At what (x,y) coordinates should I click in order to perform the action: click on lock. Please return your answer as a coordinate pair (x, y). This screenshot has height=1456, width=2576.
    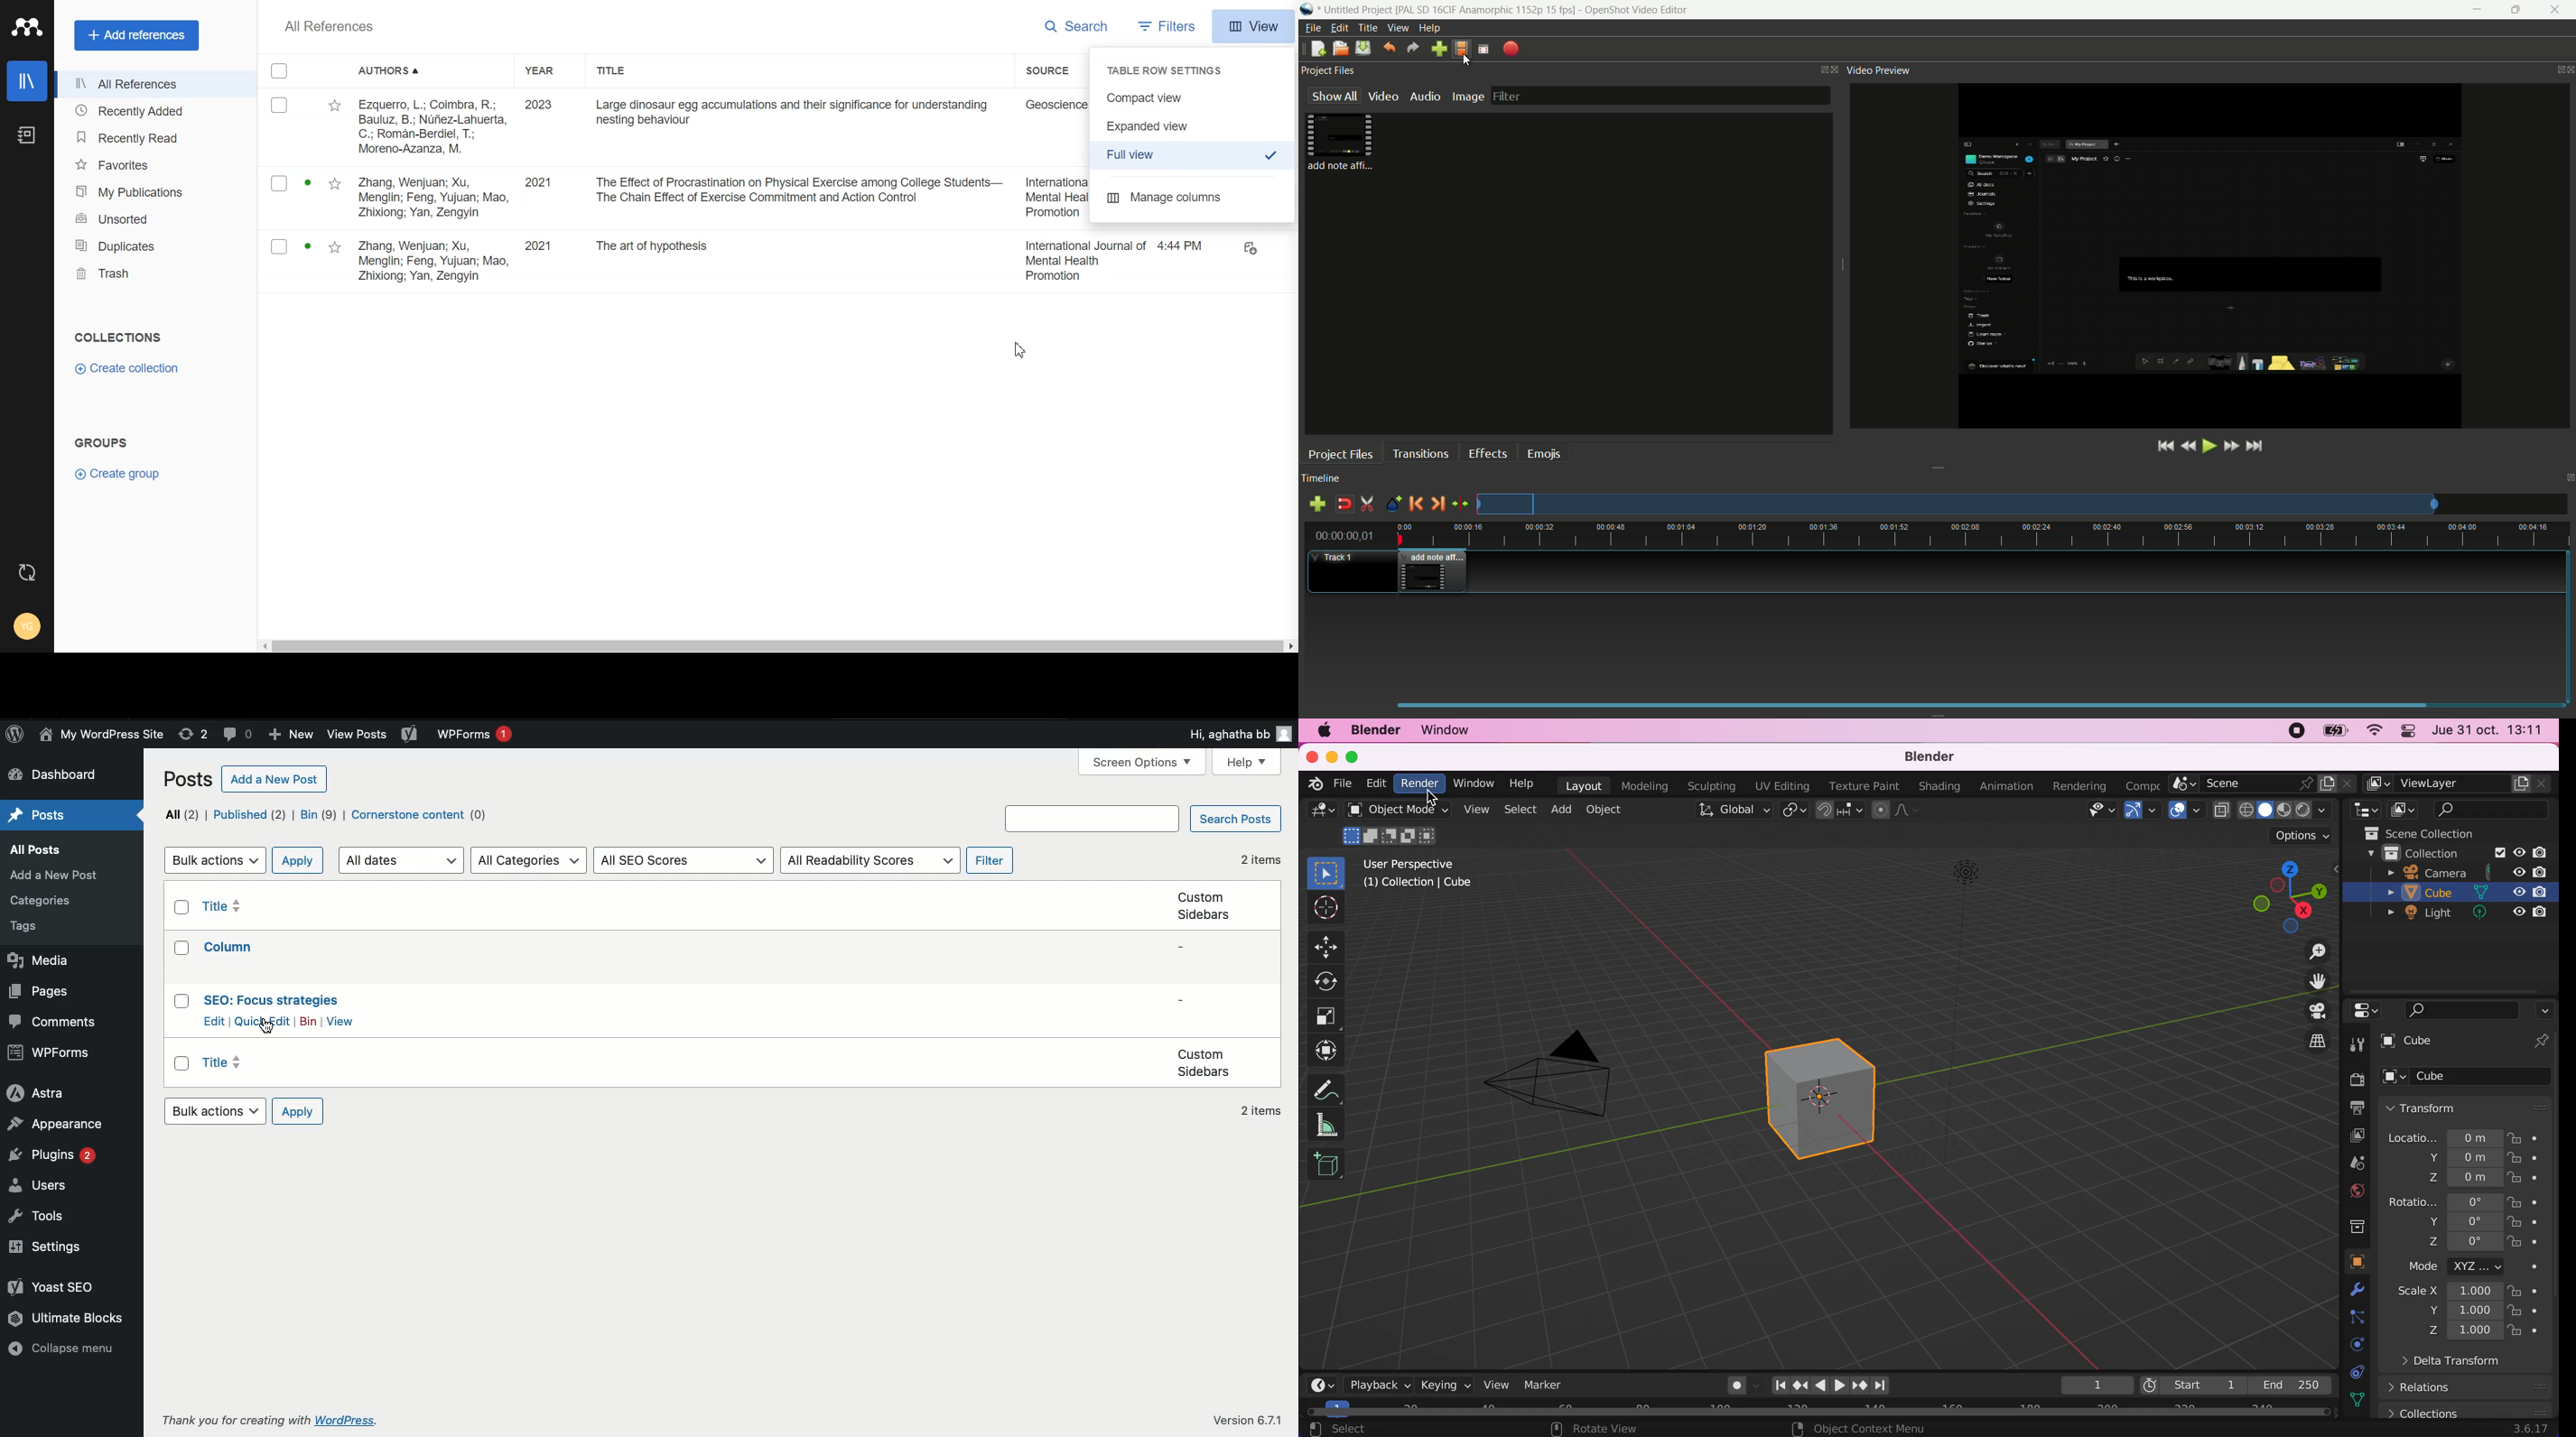
    Looking at the image, I should click on (2526, 1293).